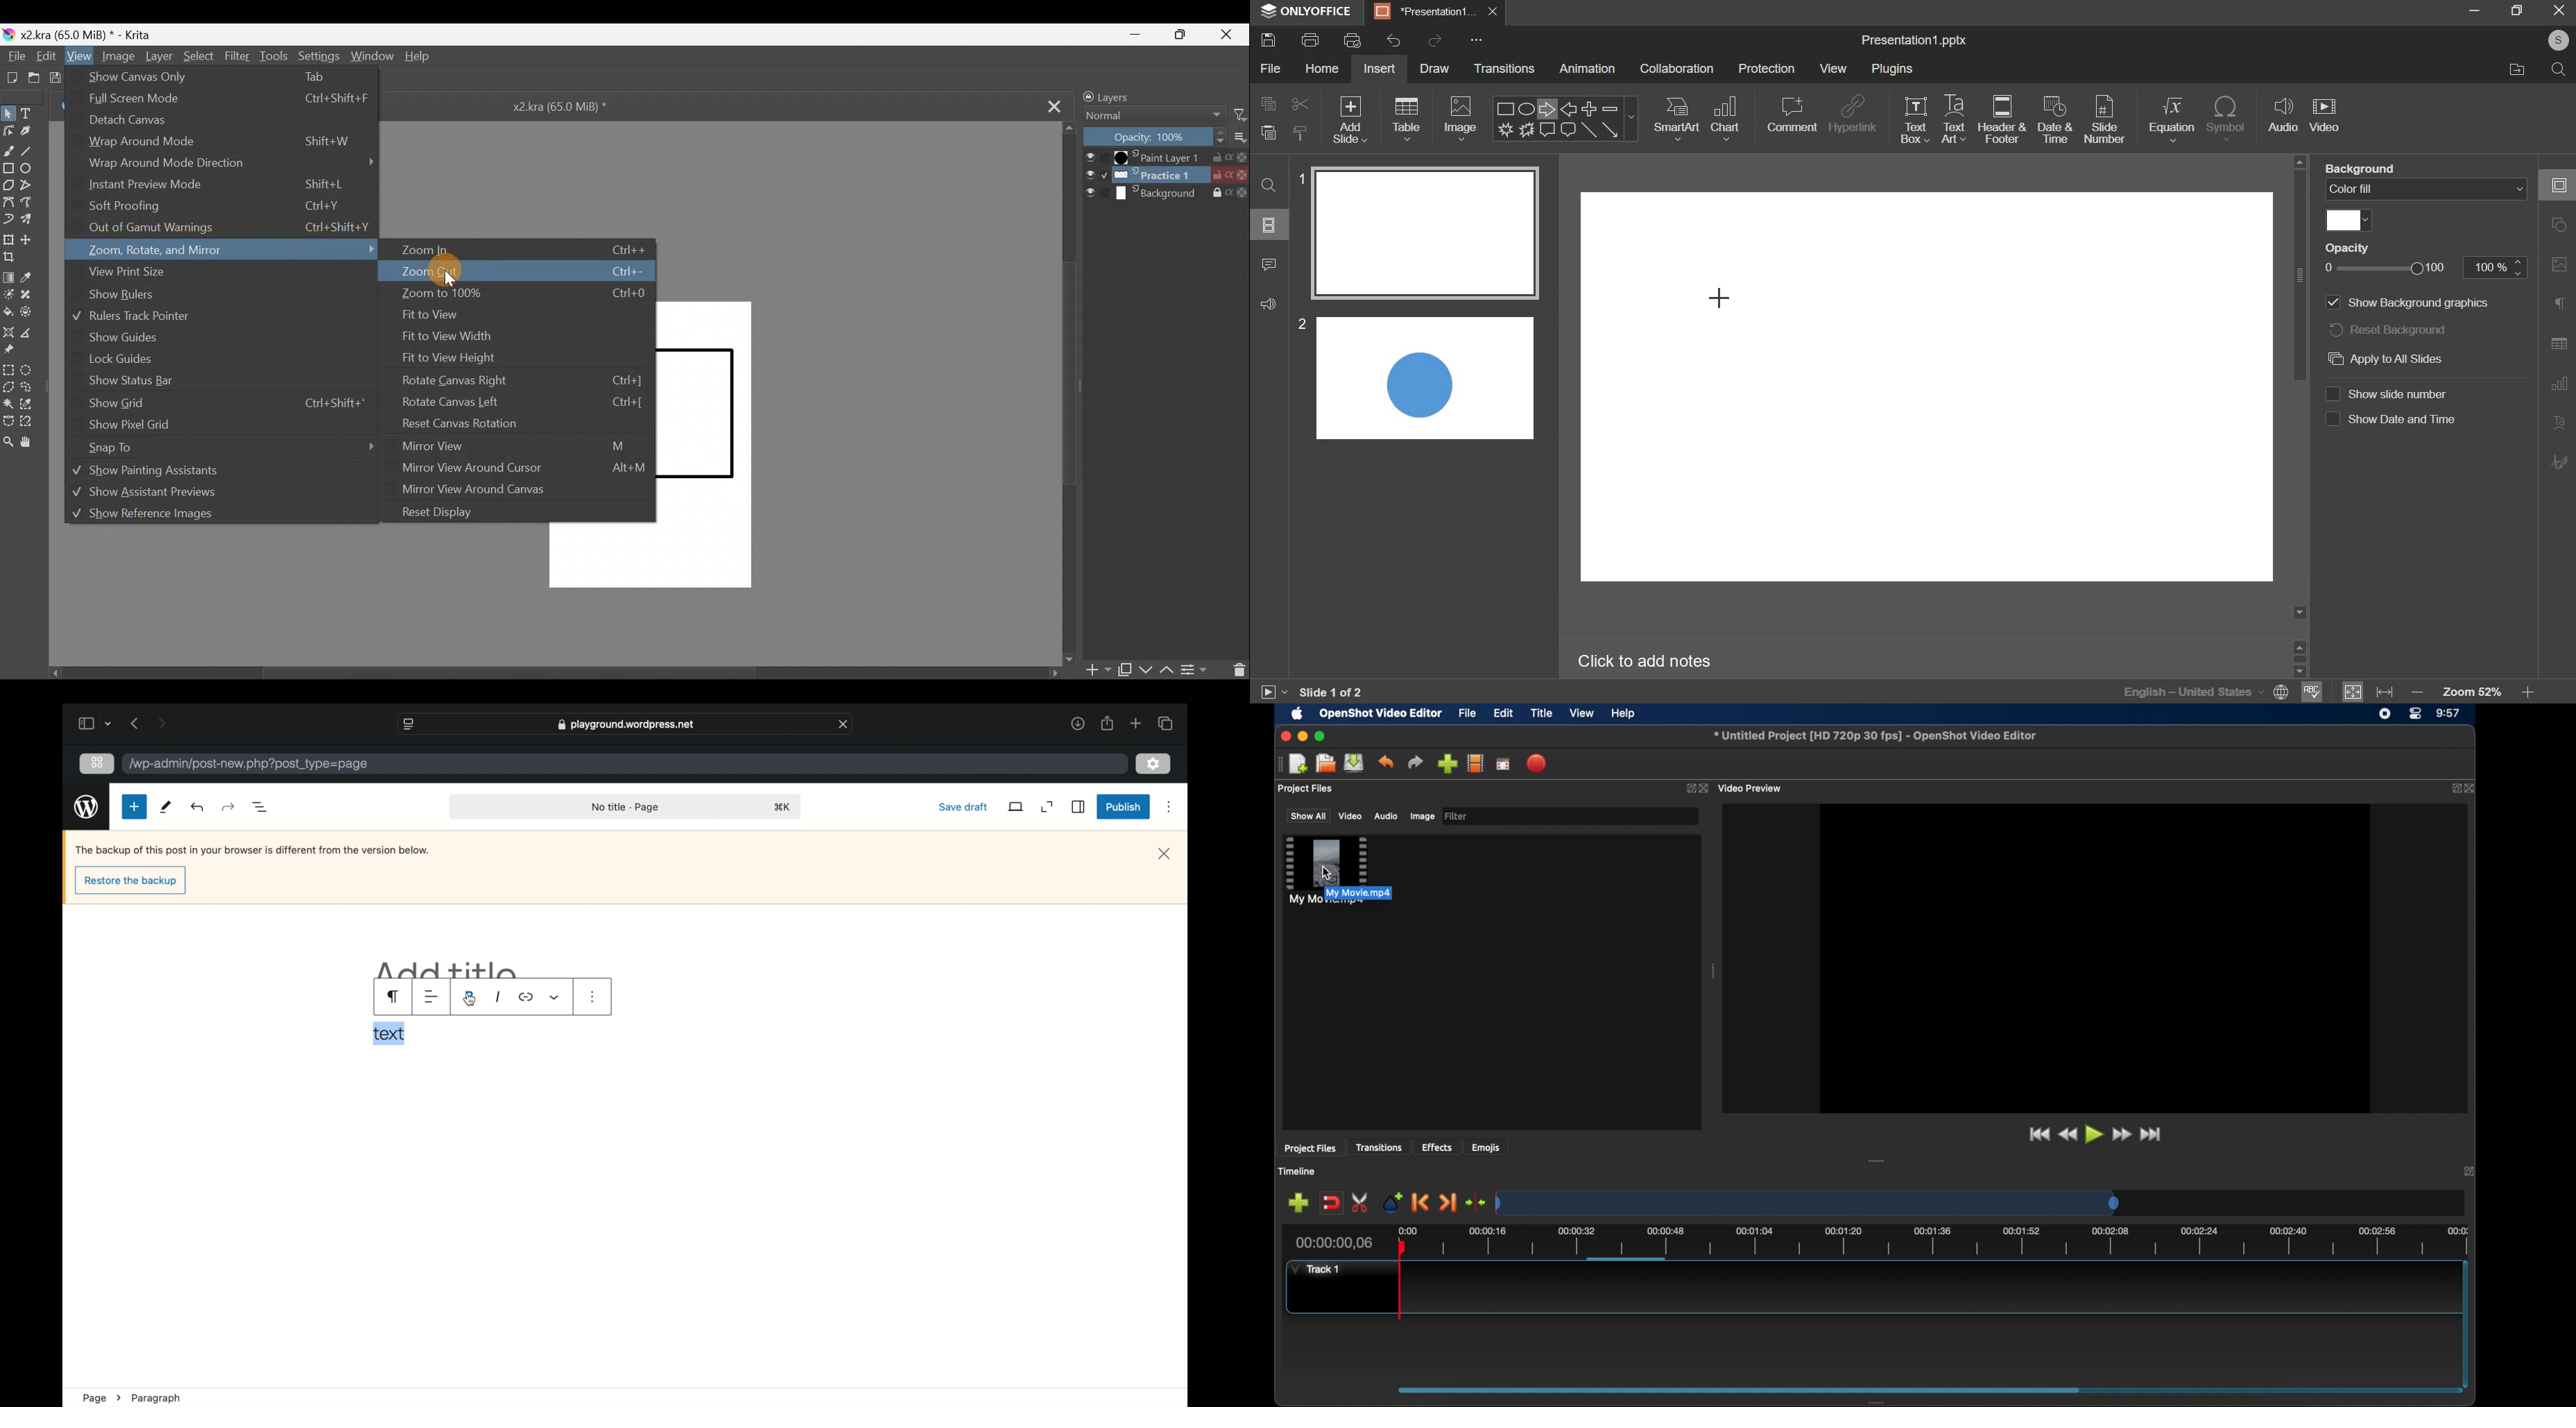  Describe the element at coordinates (593, 997) in the screenshot. I see `more options` at that location.